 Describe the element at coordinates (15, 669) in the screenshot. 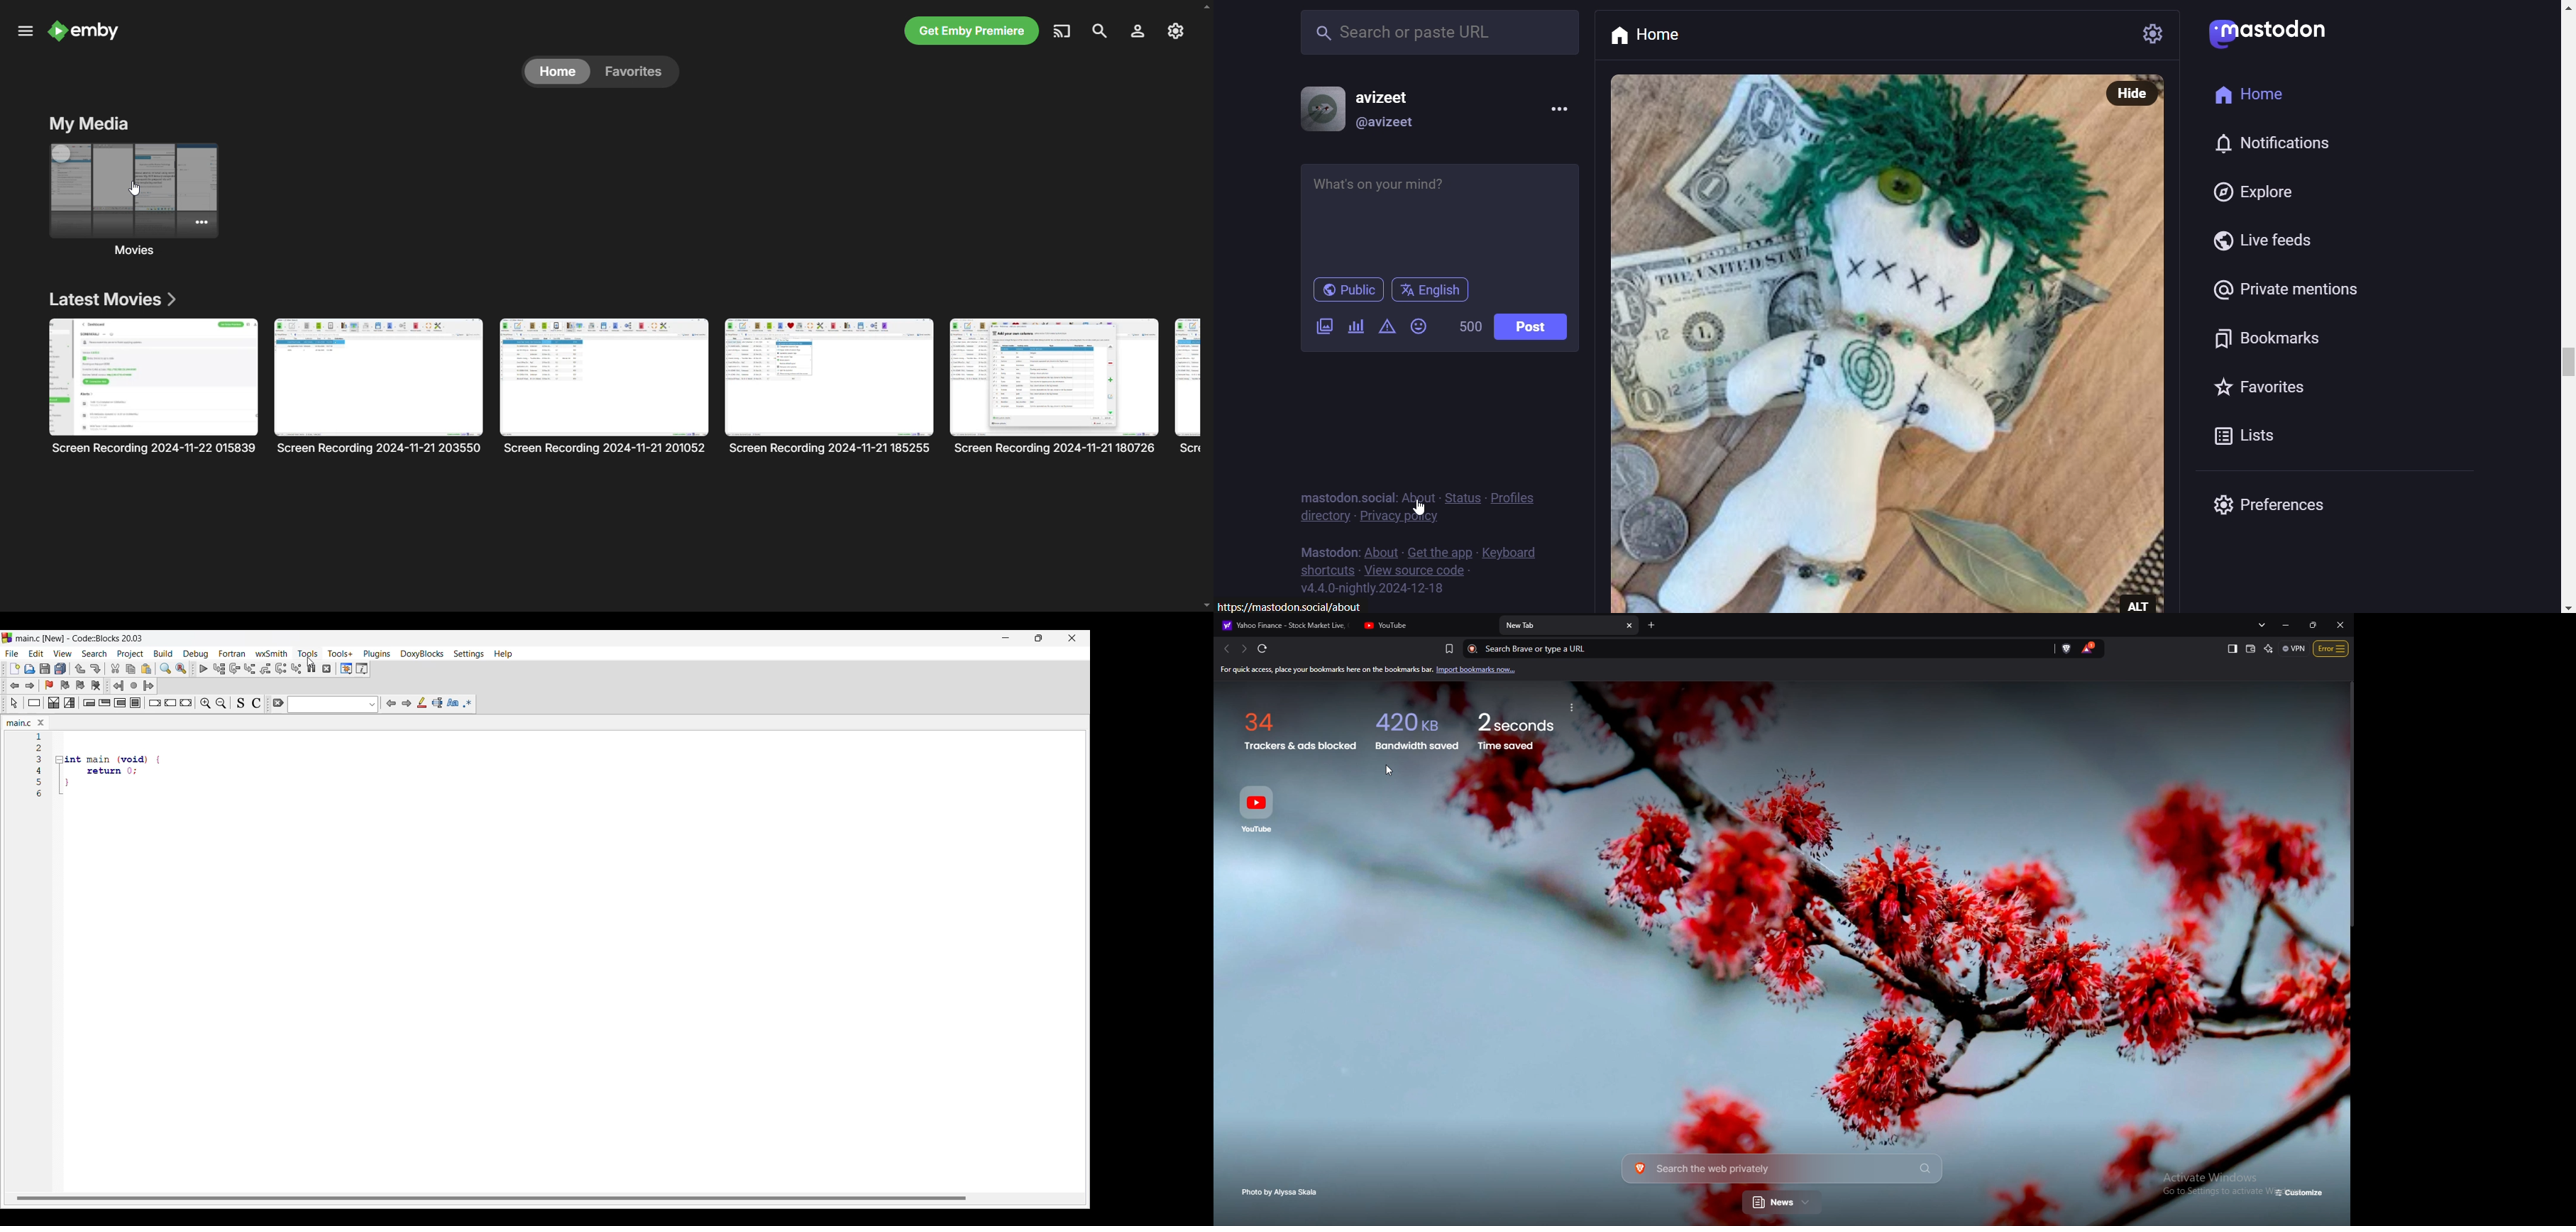

I see `New file` at that location.